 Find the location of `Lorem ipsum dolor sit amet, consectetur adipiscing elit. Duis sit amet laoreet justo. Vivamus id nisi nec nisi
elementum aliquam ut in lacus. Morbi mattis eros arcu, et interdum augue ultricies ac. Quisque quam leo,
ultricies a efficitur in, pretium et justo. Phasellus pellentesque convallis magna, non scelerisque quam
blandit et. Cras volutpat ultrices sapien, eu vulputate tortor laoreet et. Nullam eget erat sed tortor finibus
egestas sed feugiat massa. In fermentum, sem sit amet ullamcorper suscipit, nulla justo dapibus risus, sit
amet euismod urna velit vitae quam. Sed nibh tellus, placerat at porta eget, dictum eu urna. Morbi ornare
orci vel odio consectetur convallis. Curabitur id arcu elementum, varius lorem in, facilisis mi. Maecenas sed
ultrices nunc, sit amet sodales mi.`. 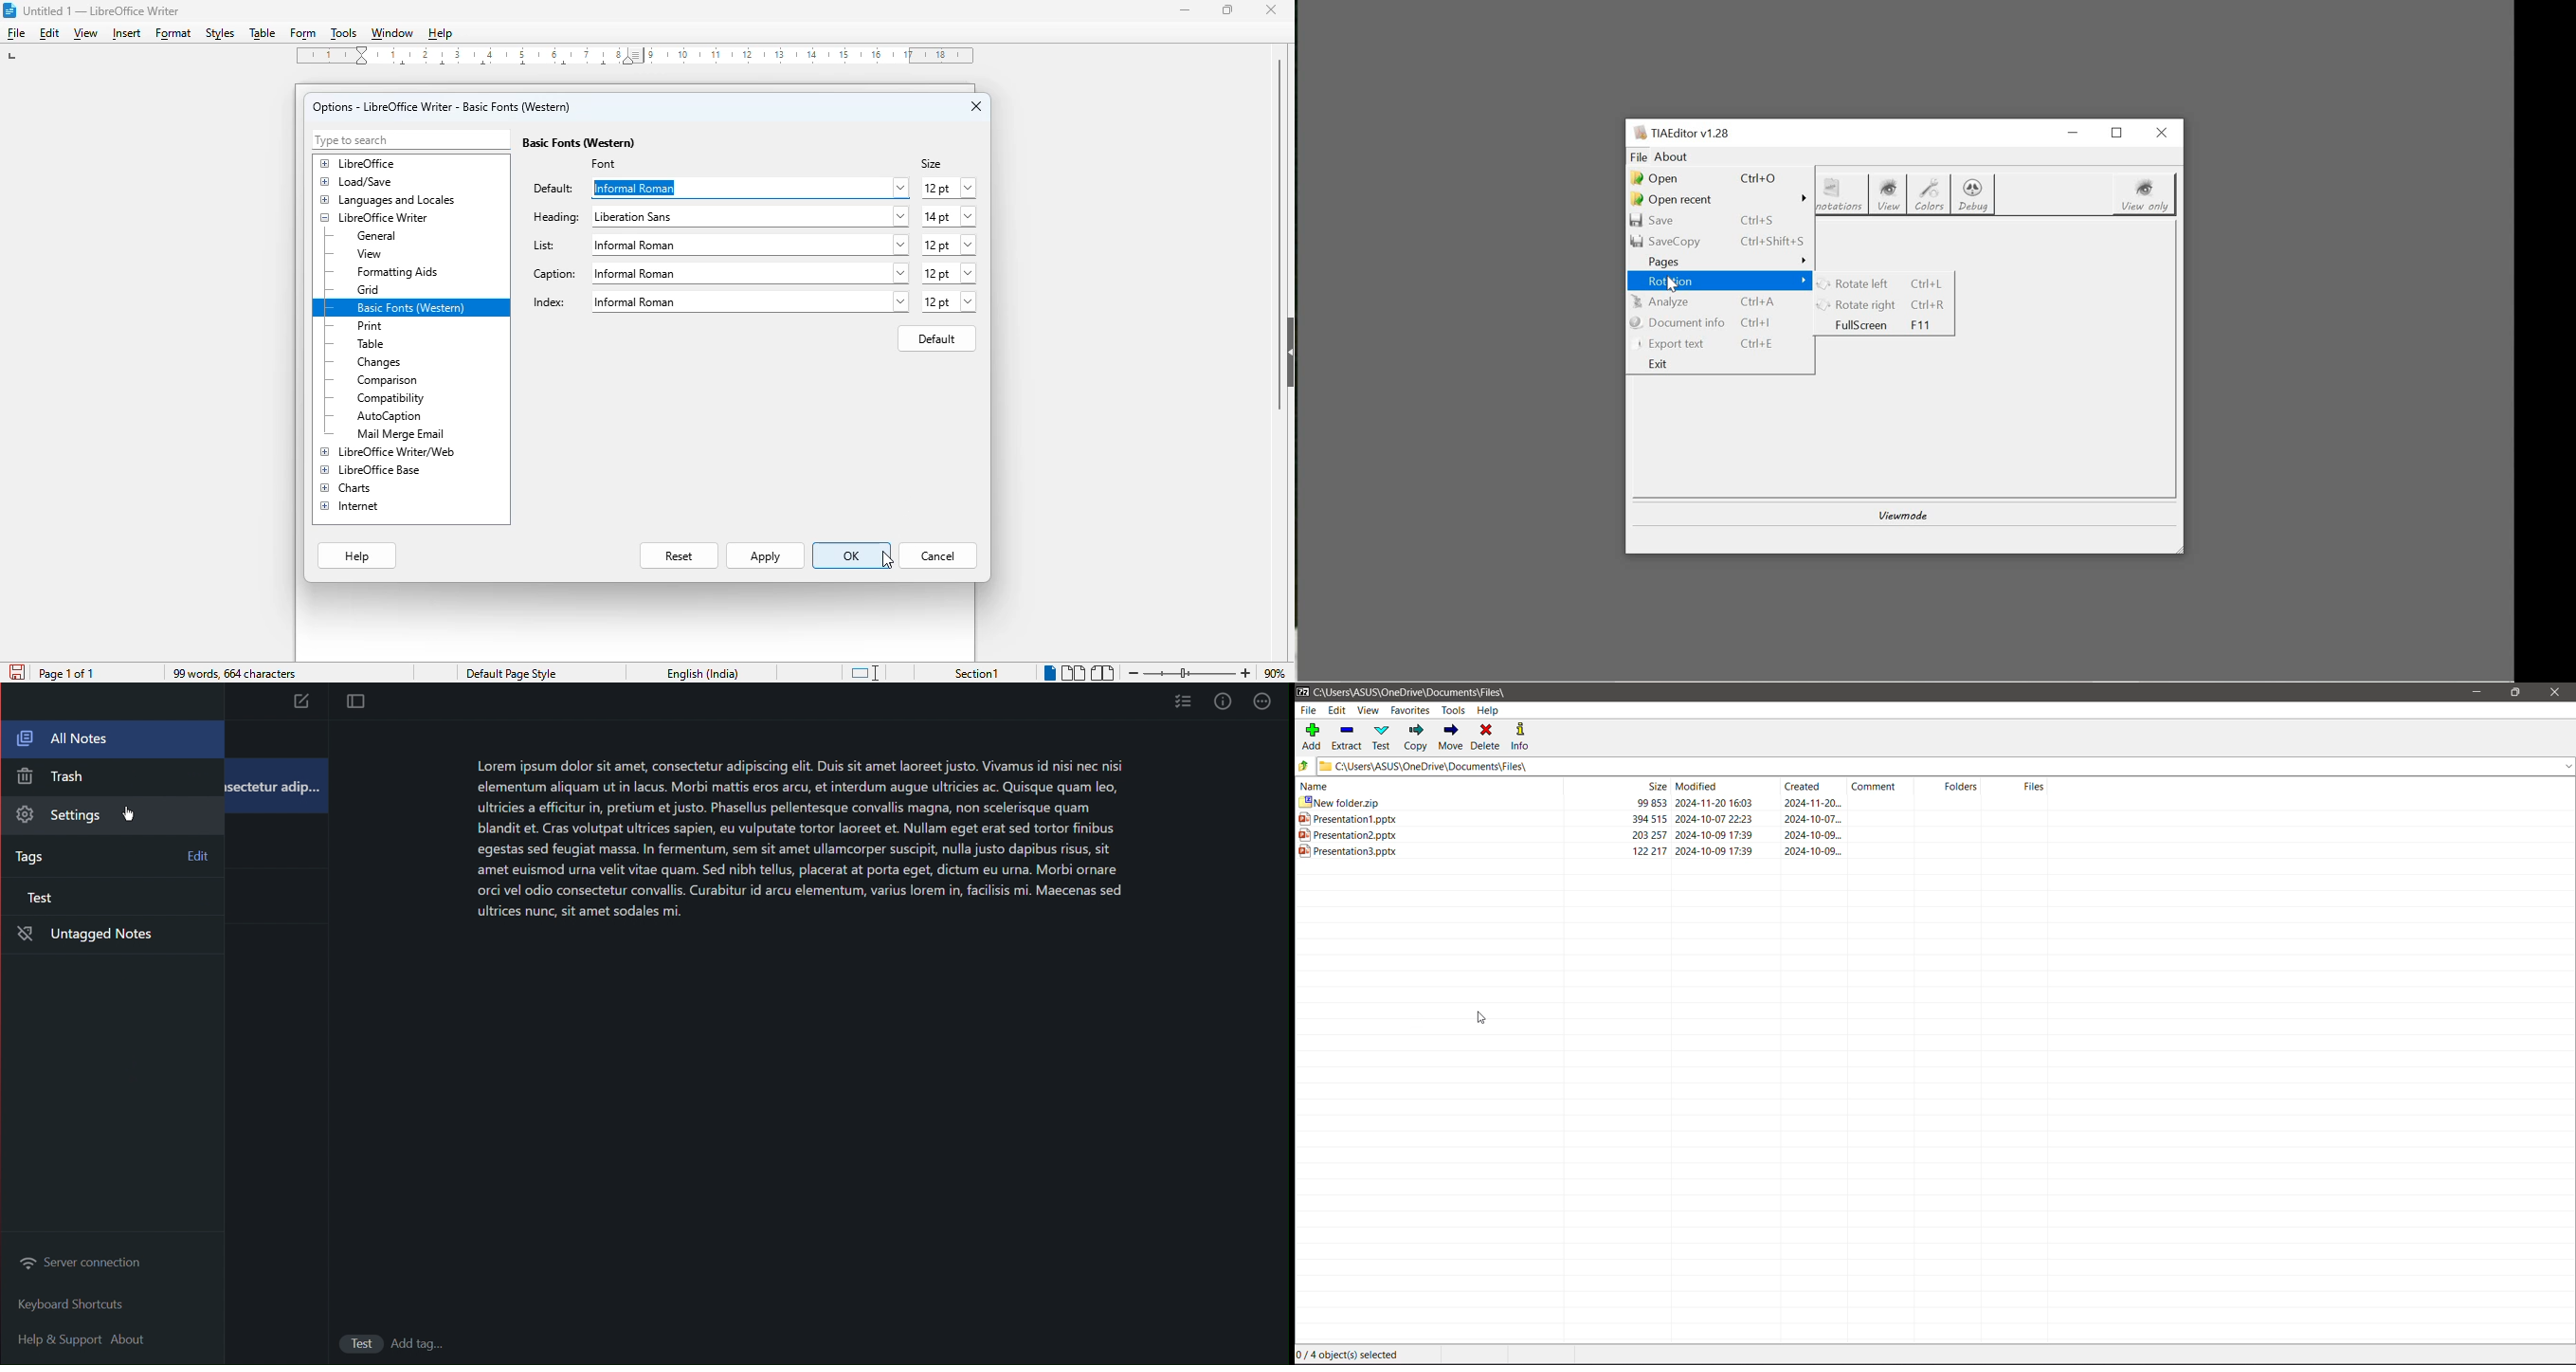

Lorem ipsum dolor sit amet, consectetur adipiscing elit. Duis sit amet laoreet justo. Vivamus id nisi nec nisi
elementum aliquam ut in lacus. Morbi mattis eros arcu, et interdum augue ultricies ac. Quisque quam leo,
ultricies a efficitur in, pretium et justo. Phasellus pellentesque convallis magna, non scelerisque quam
blandit et. Cras volutpat ultrices sapien, eu vulputate tortor laoreet et. Nullam eget erat sed tortor finibus
egestas sed feugiat massa. In fermentum, sem sit amet ullamcorper suscipit, nulla justo dapibus risus, sit
amet euismod urna velit vitae quam. Sed nibh tellus, placerat at porta eget, dictum eu urna. Morbi ornare
orci vel odio consectetur convallis. Curabitur id arcu elementum, varius lorem in, facilisis mi. Maecenas sed
ultrices nunc, sit amet sodales mi. is located at coordinates (791, 842).